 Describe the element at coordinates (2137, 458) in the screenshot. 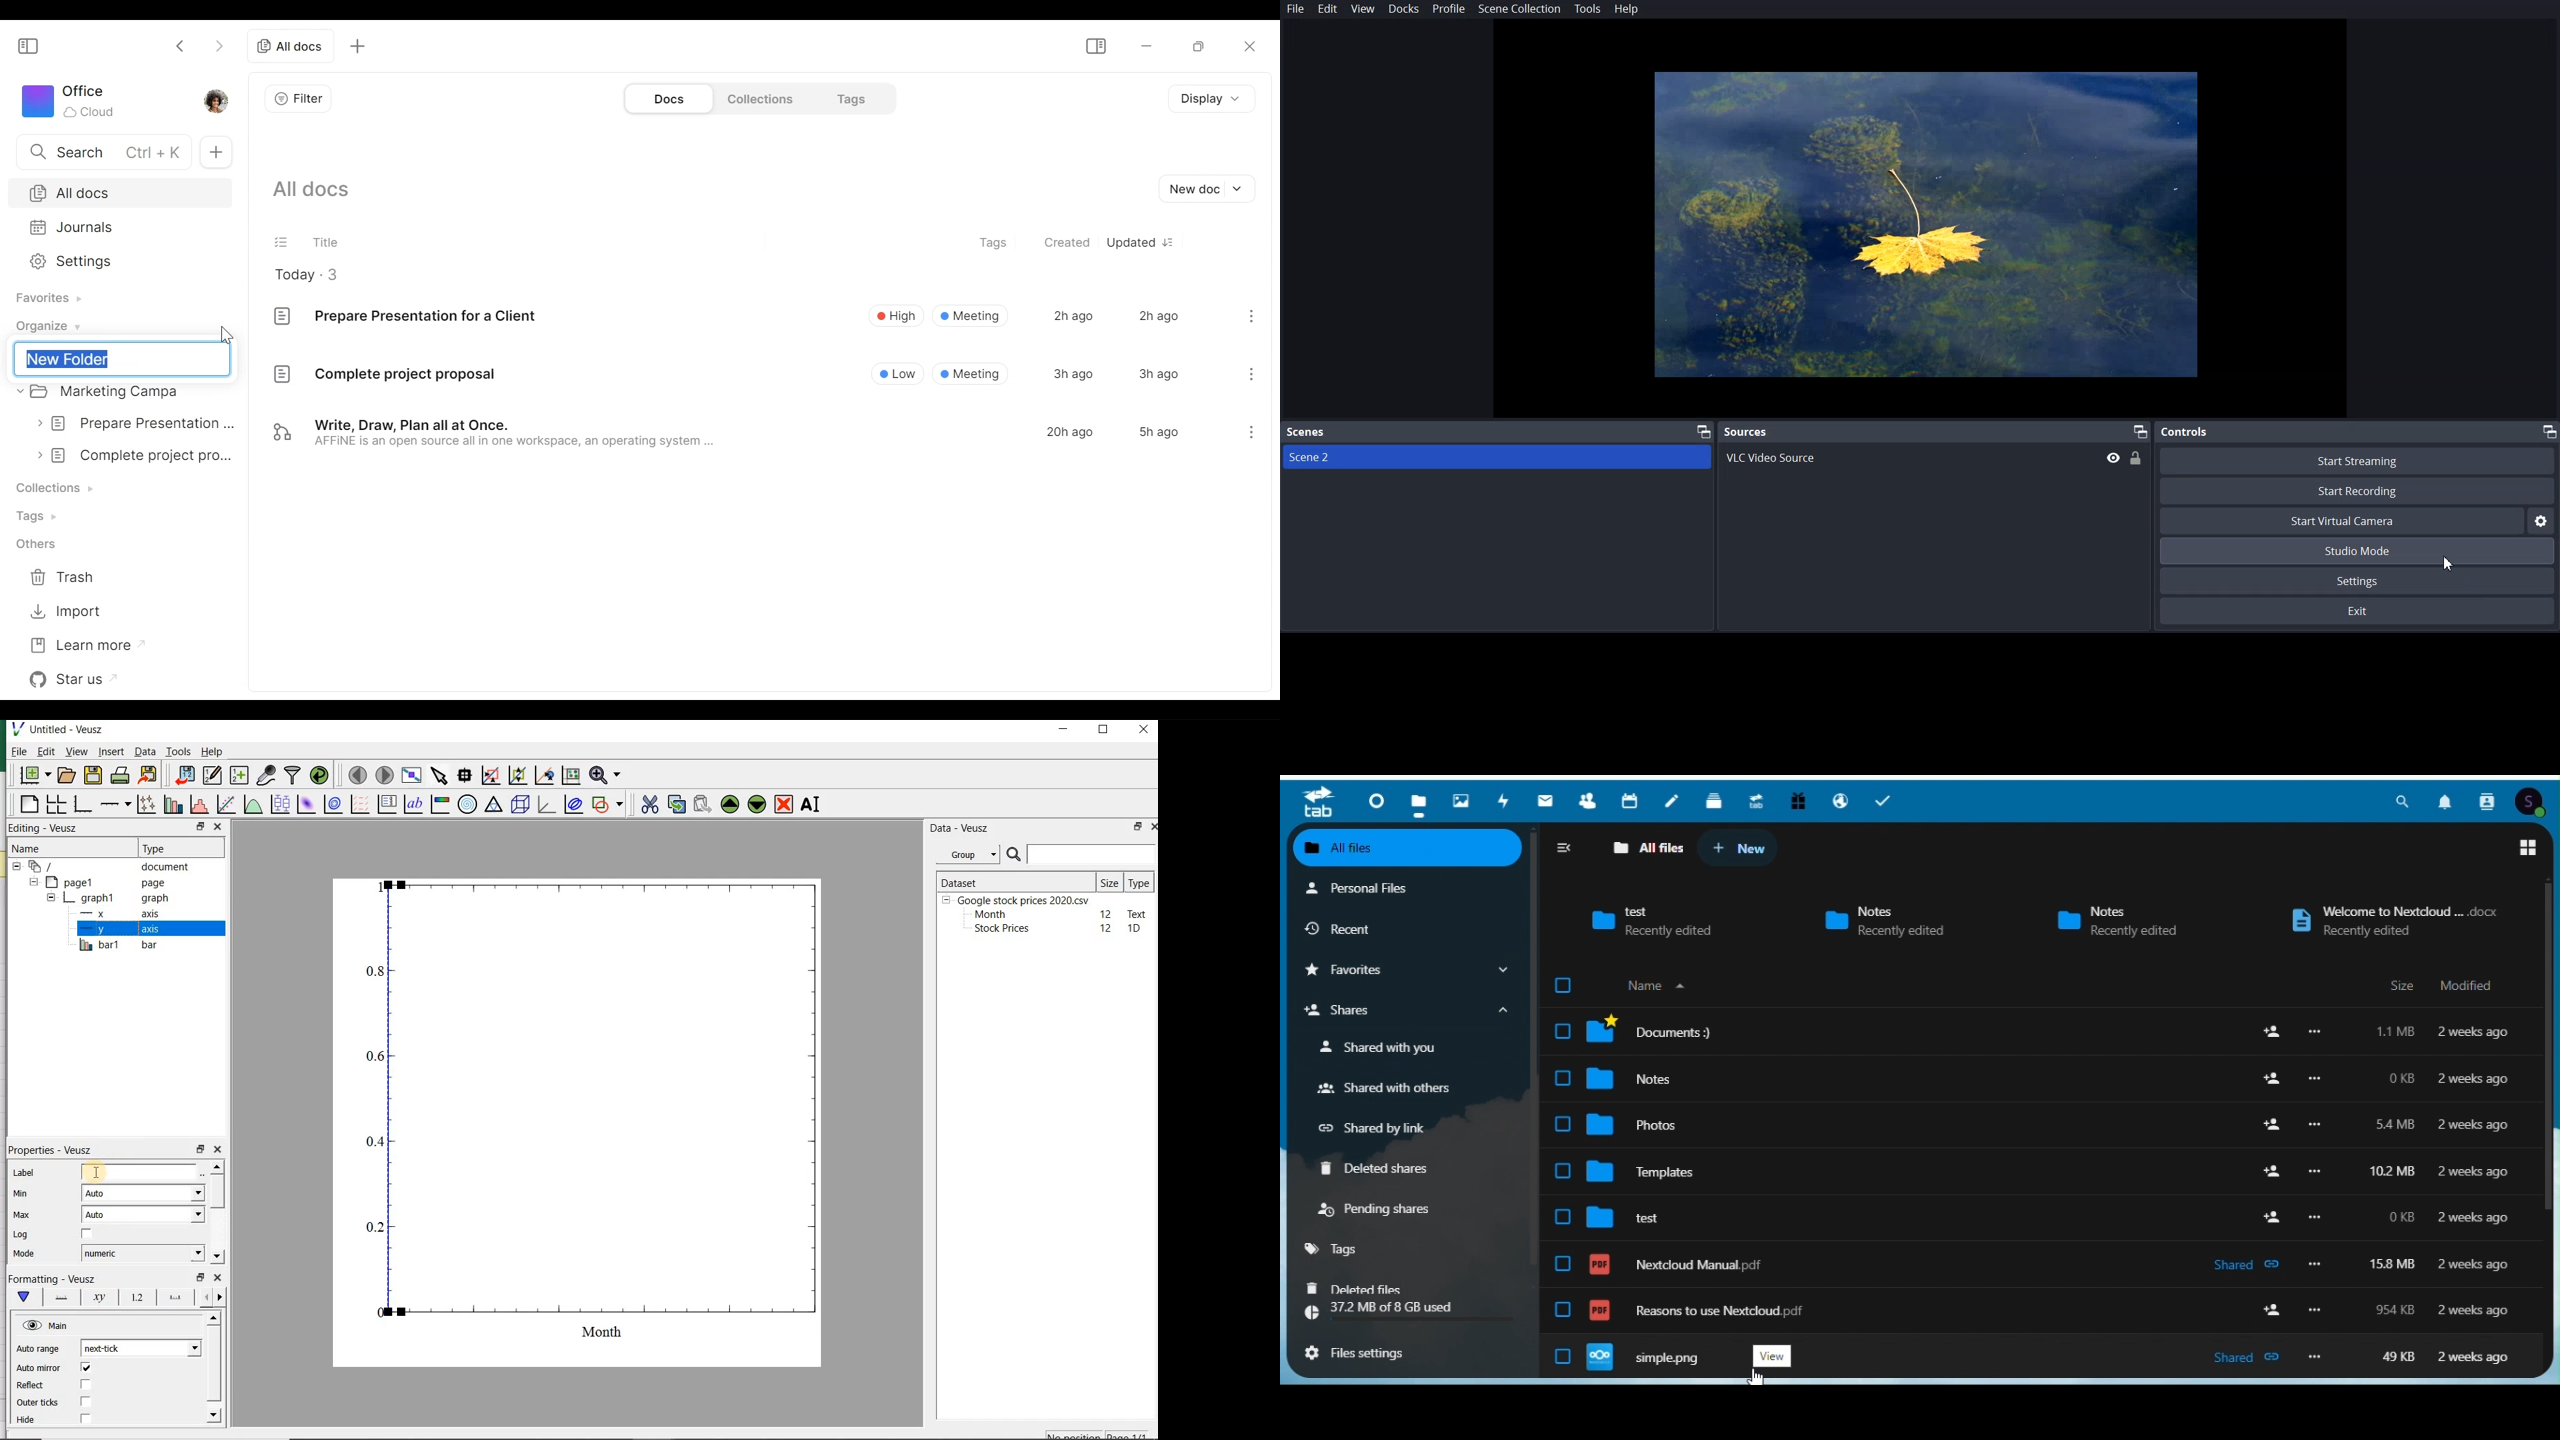

I see `Lock` at that location.